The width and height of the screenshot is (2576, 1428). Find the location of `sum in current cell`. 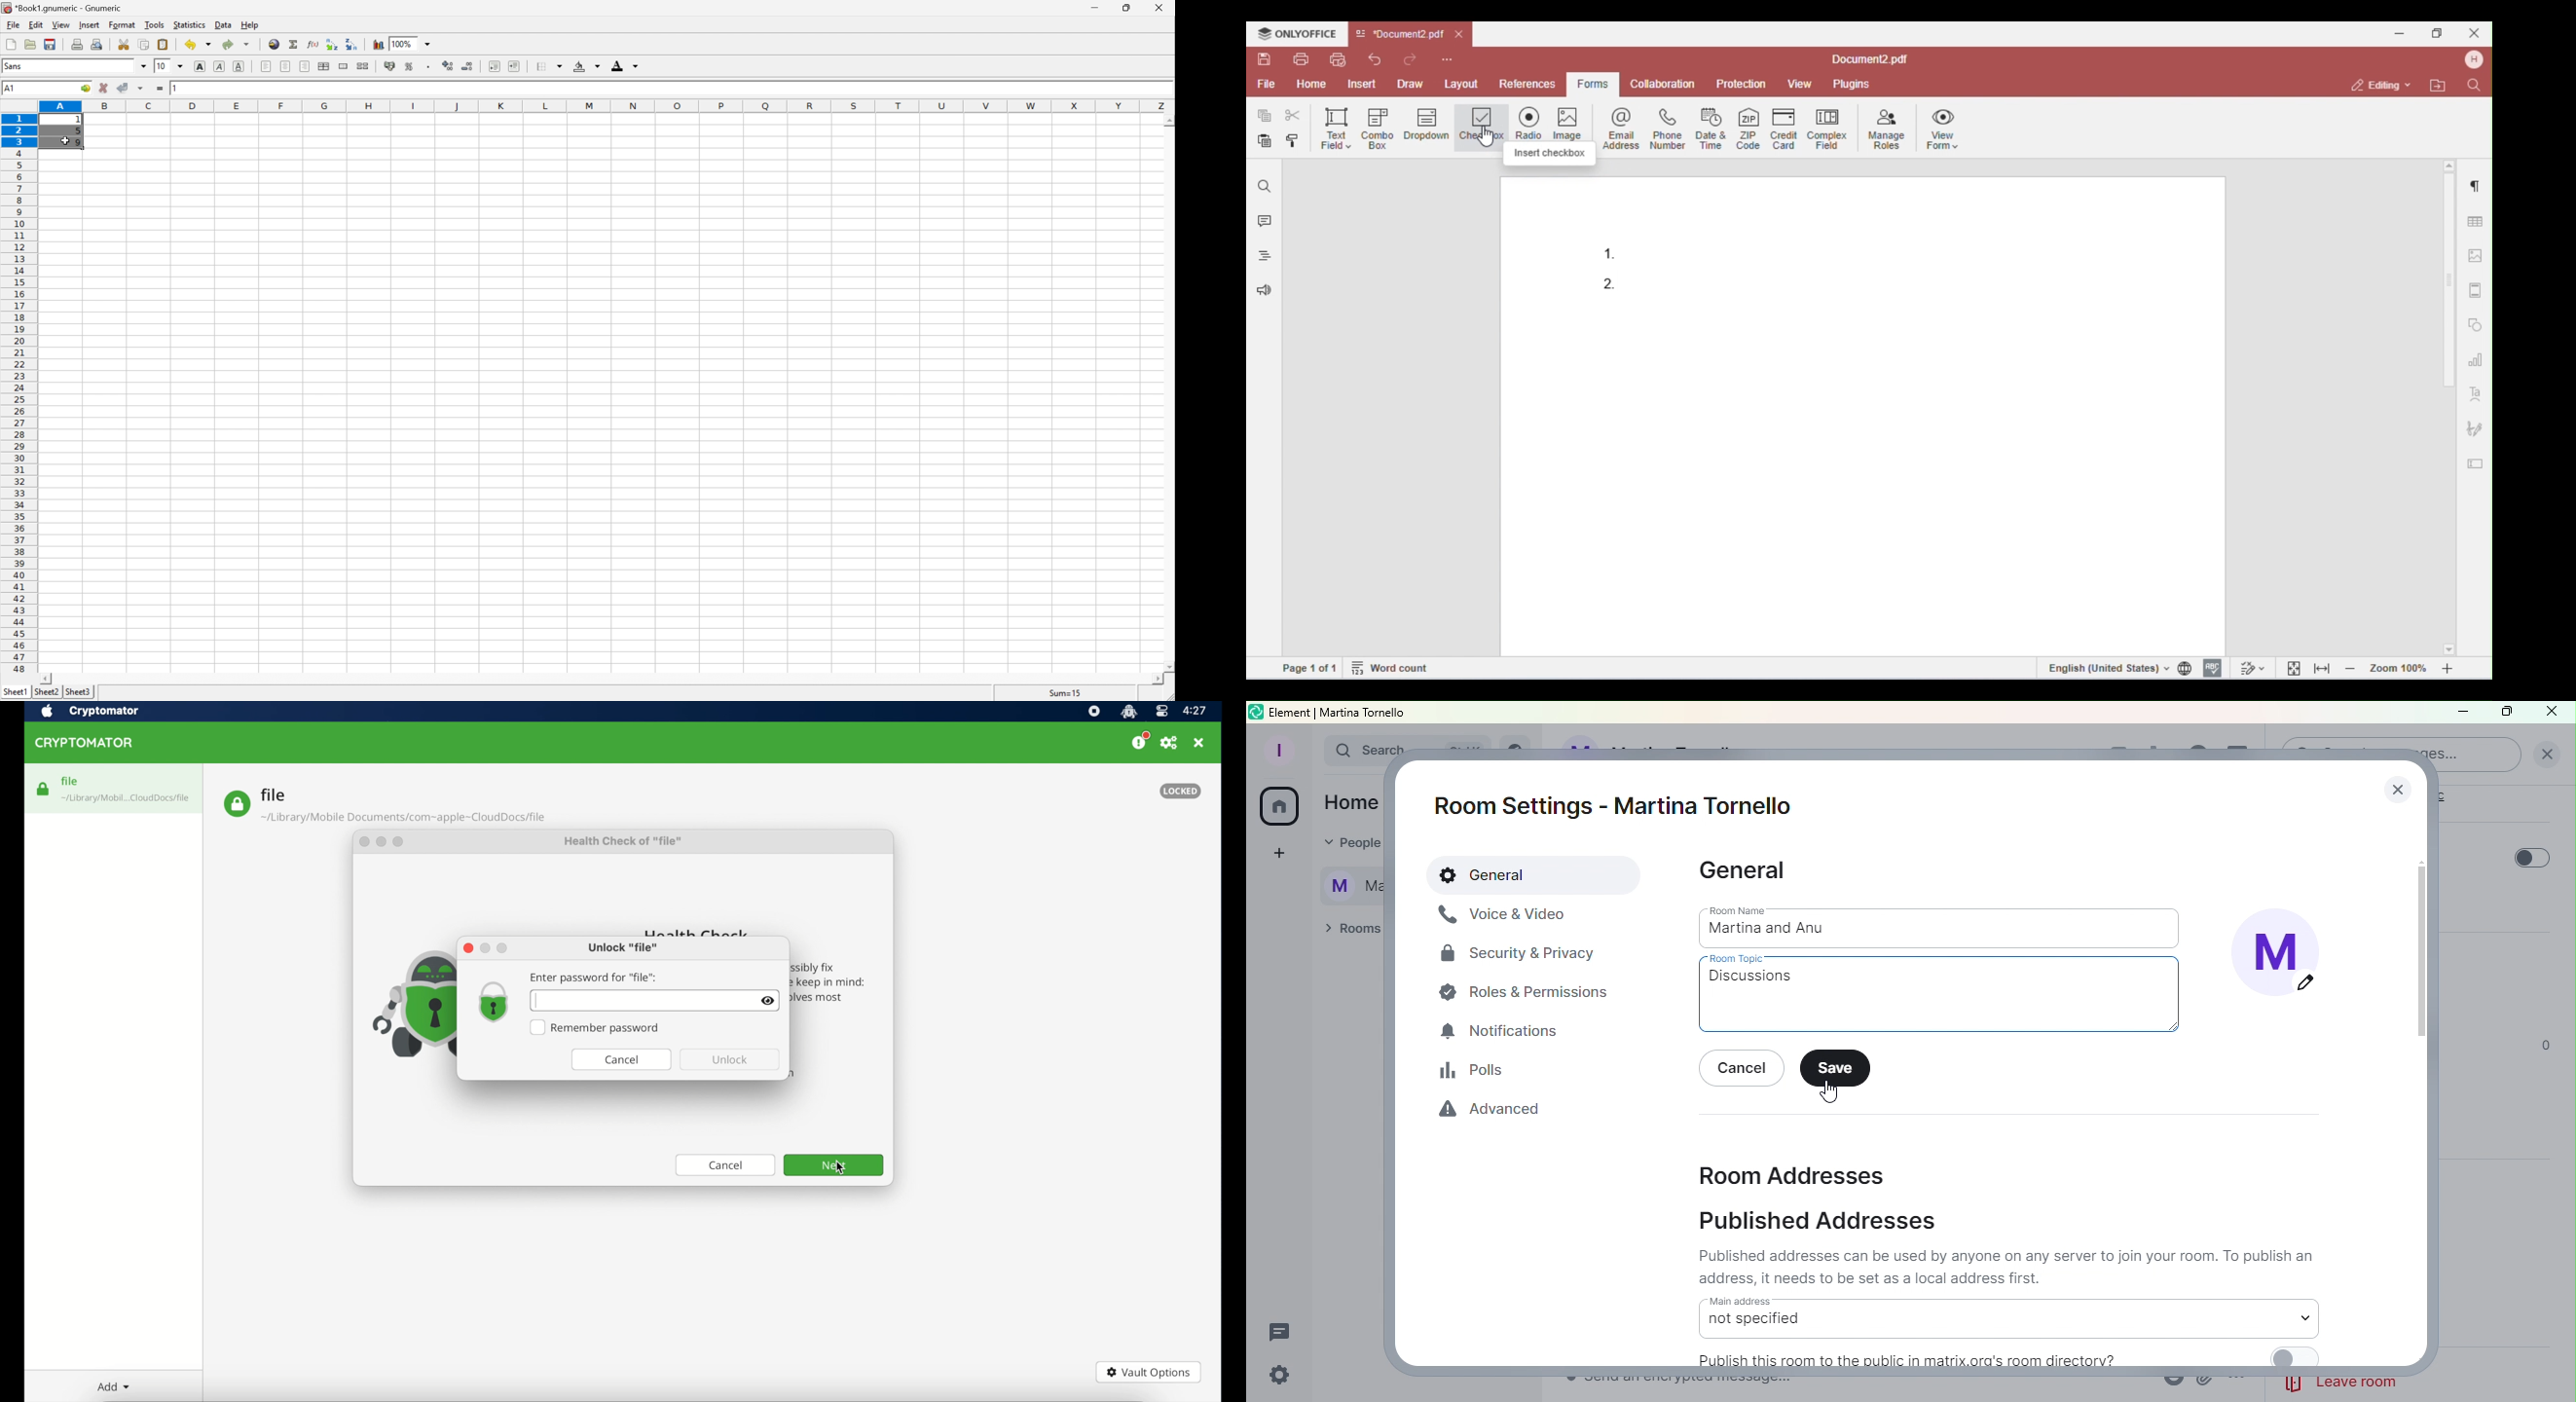

sum in current cell is located at coordinates (295, 44).